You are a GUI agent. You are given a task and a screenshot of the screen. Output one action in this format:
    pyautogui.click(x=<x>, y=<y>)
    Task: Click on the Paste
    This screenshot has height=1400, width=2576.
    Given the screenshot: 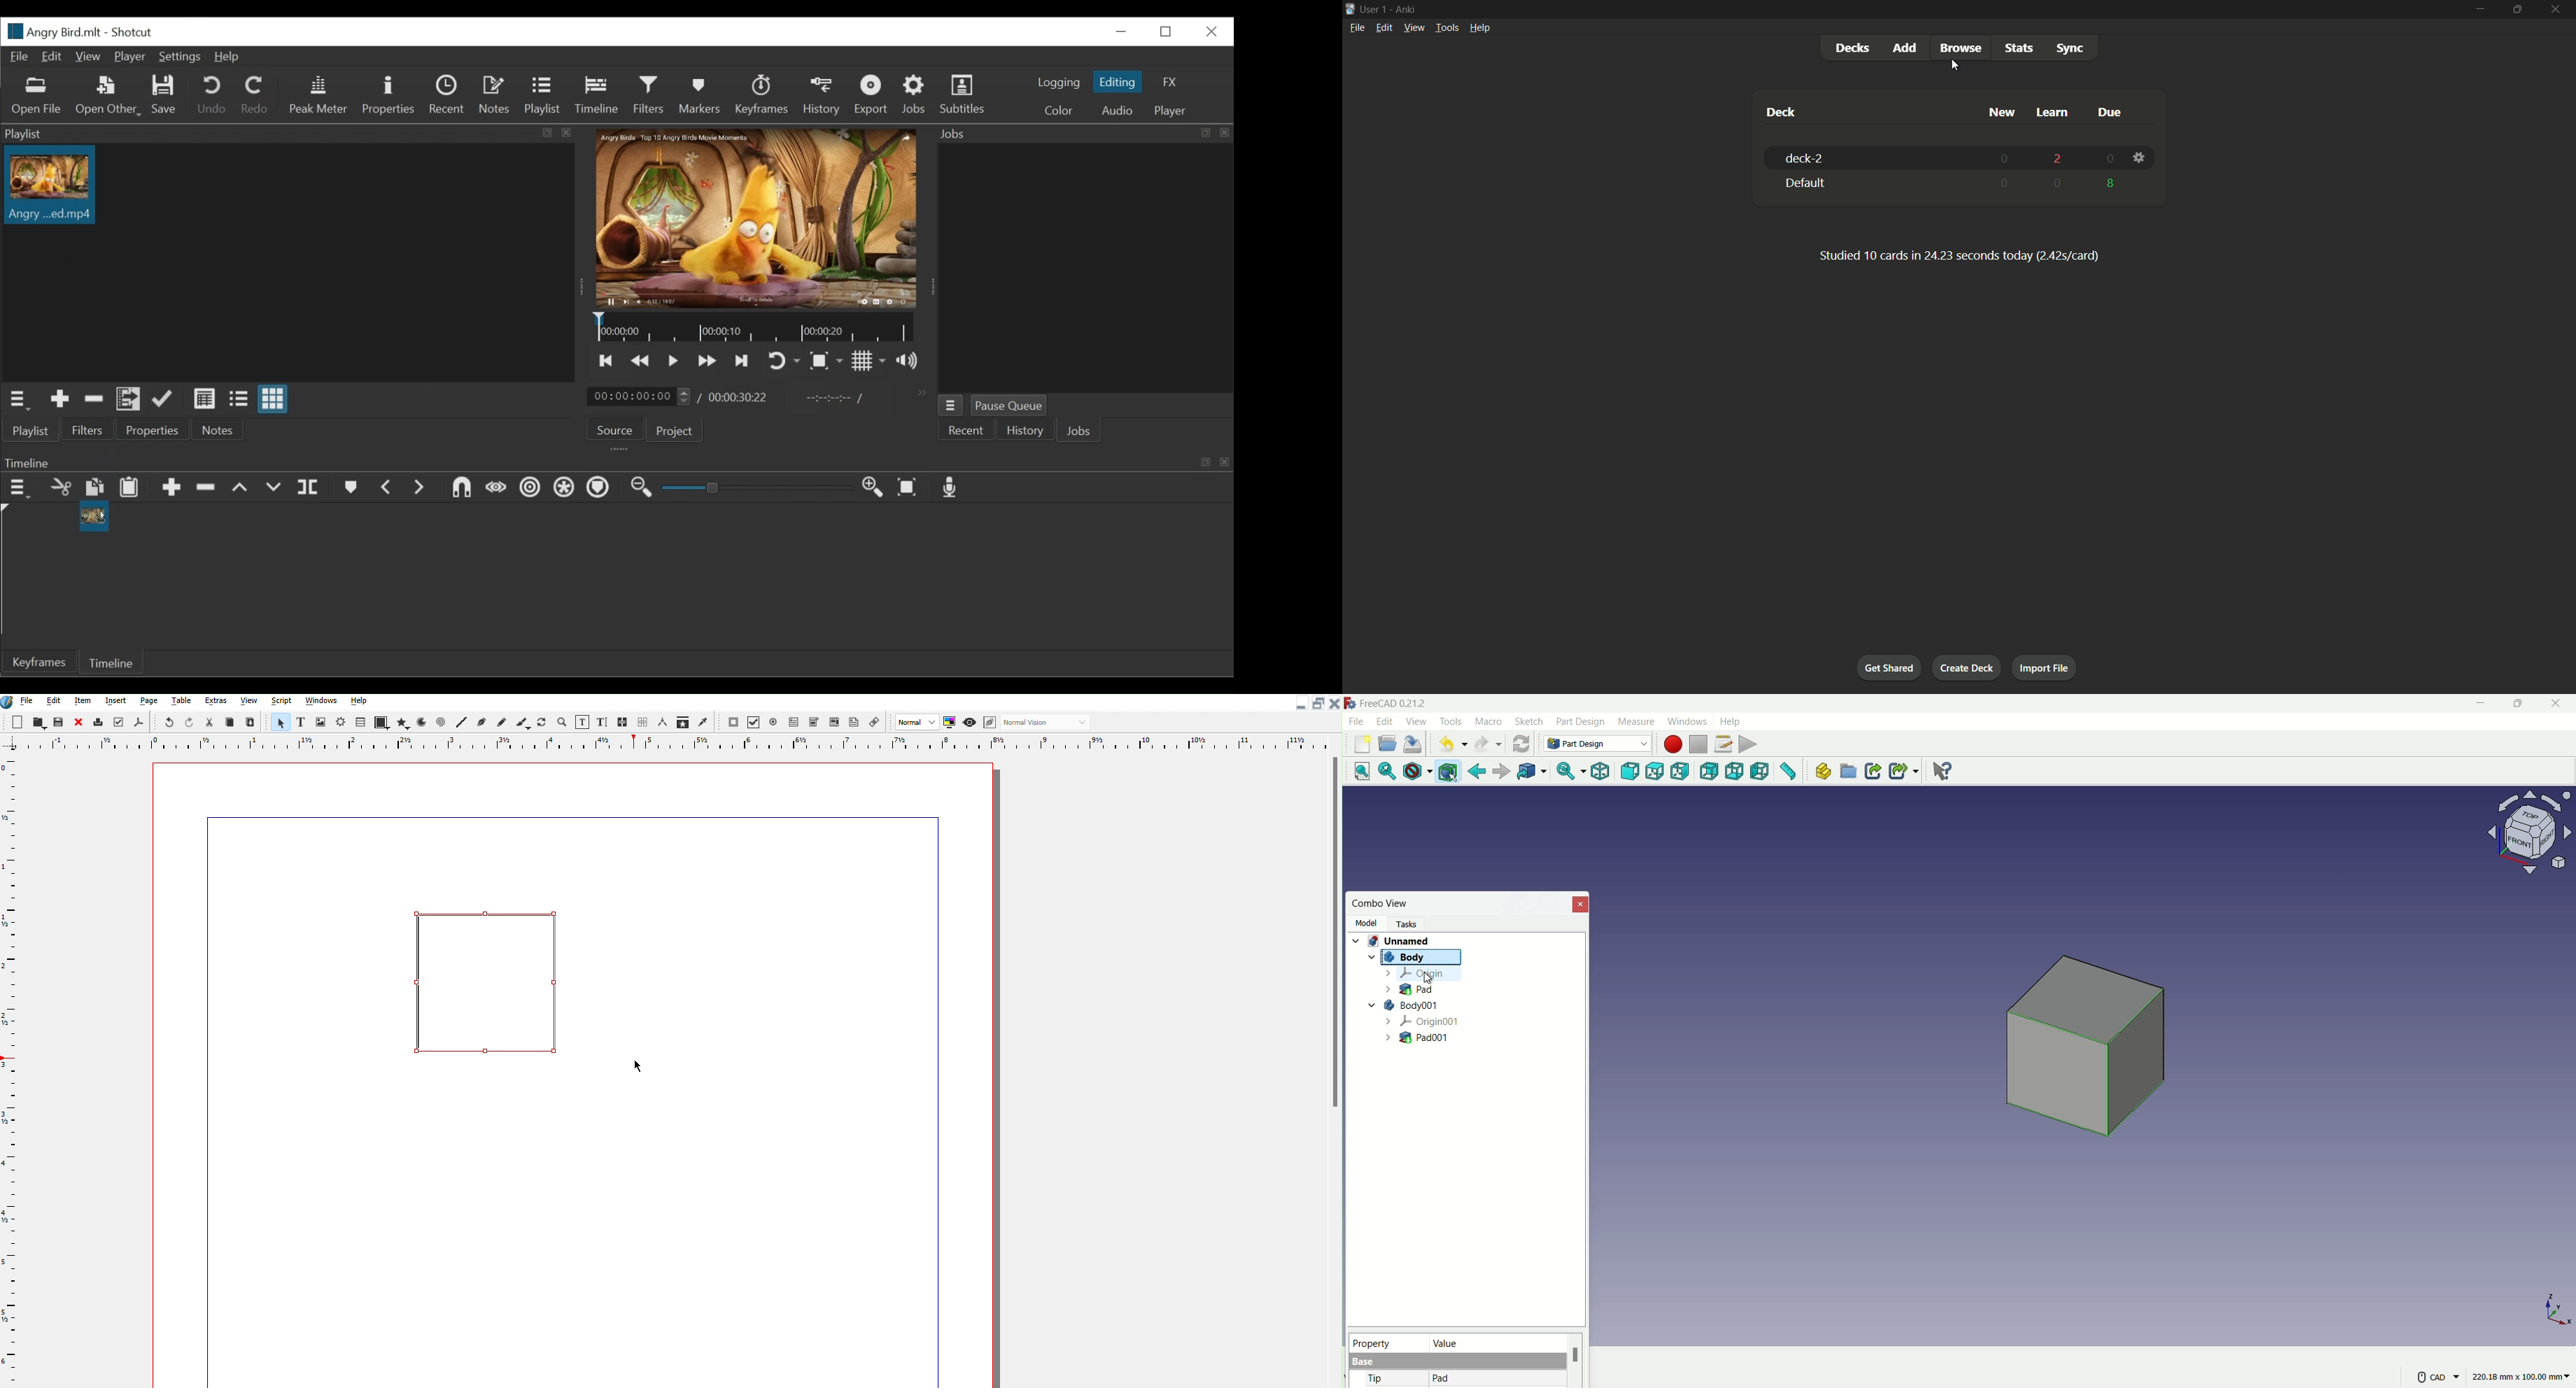 What is the action you would take?
    pyautogui.click(x=251, y=722)
    